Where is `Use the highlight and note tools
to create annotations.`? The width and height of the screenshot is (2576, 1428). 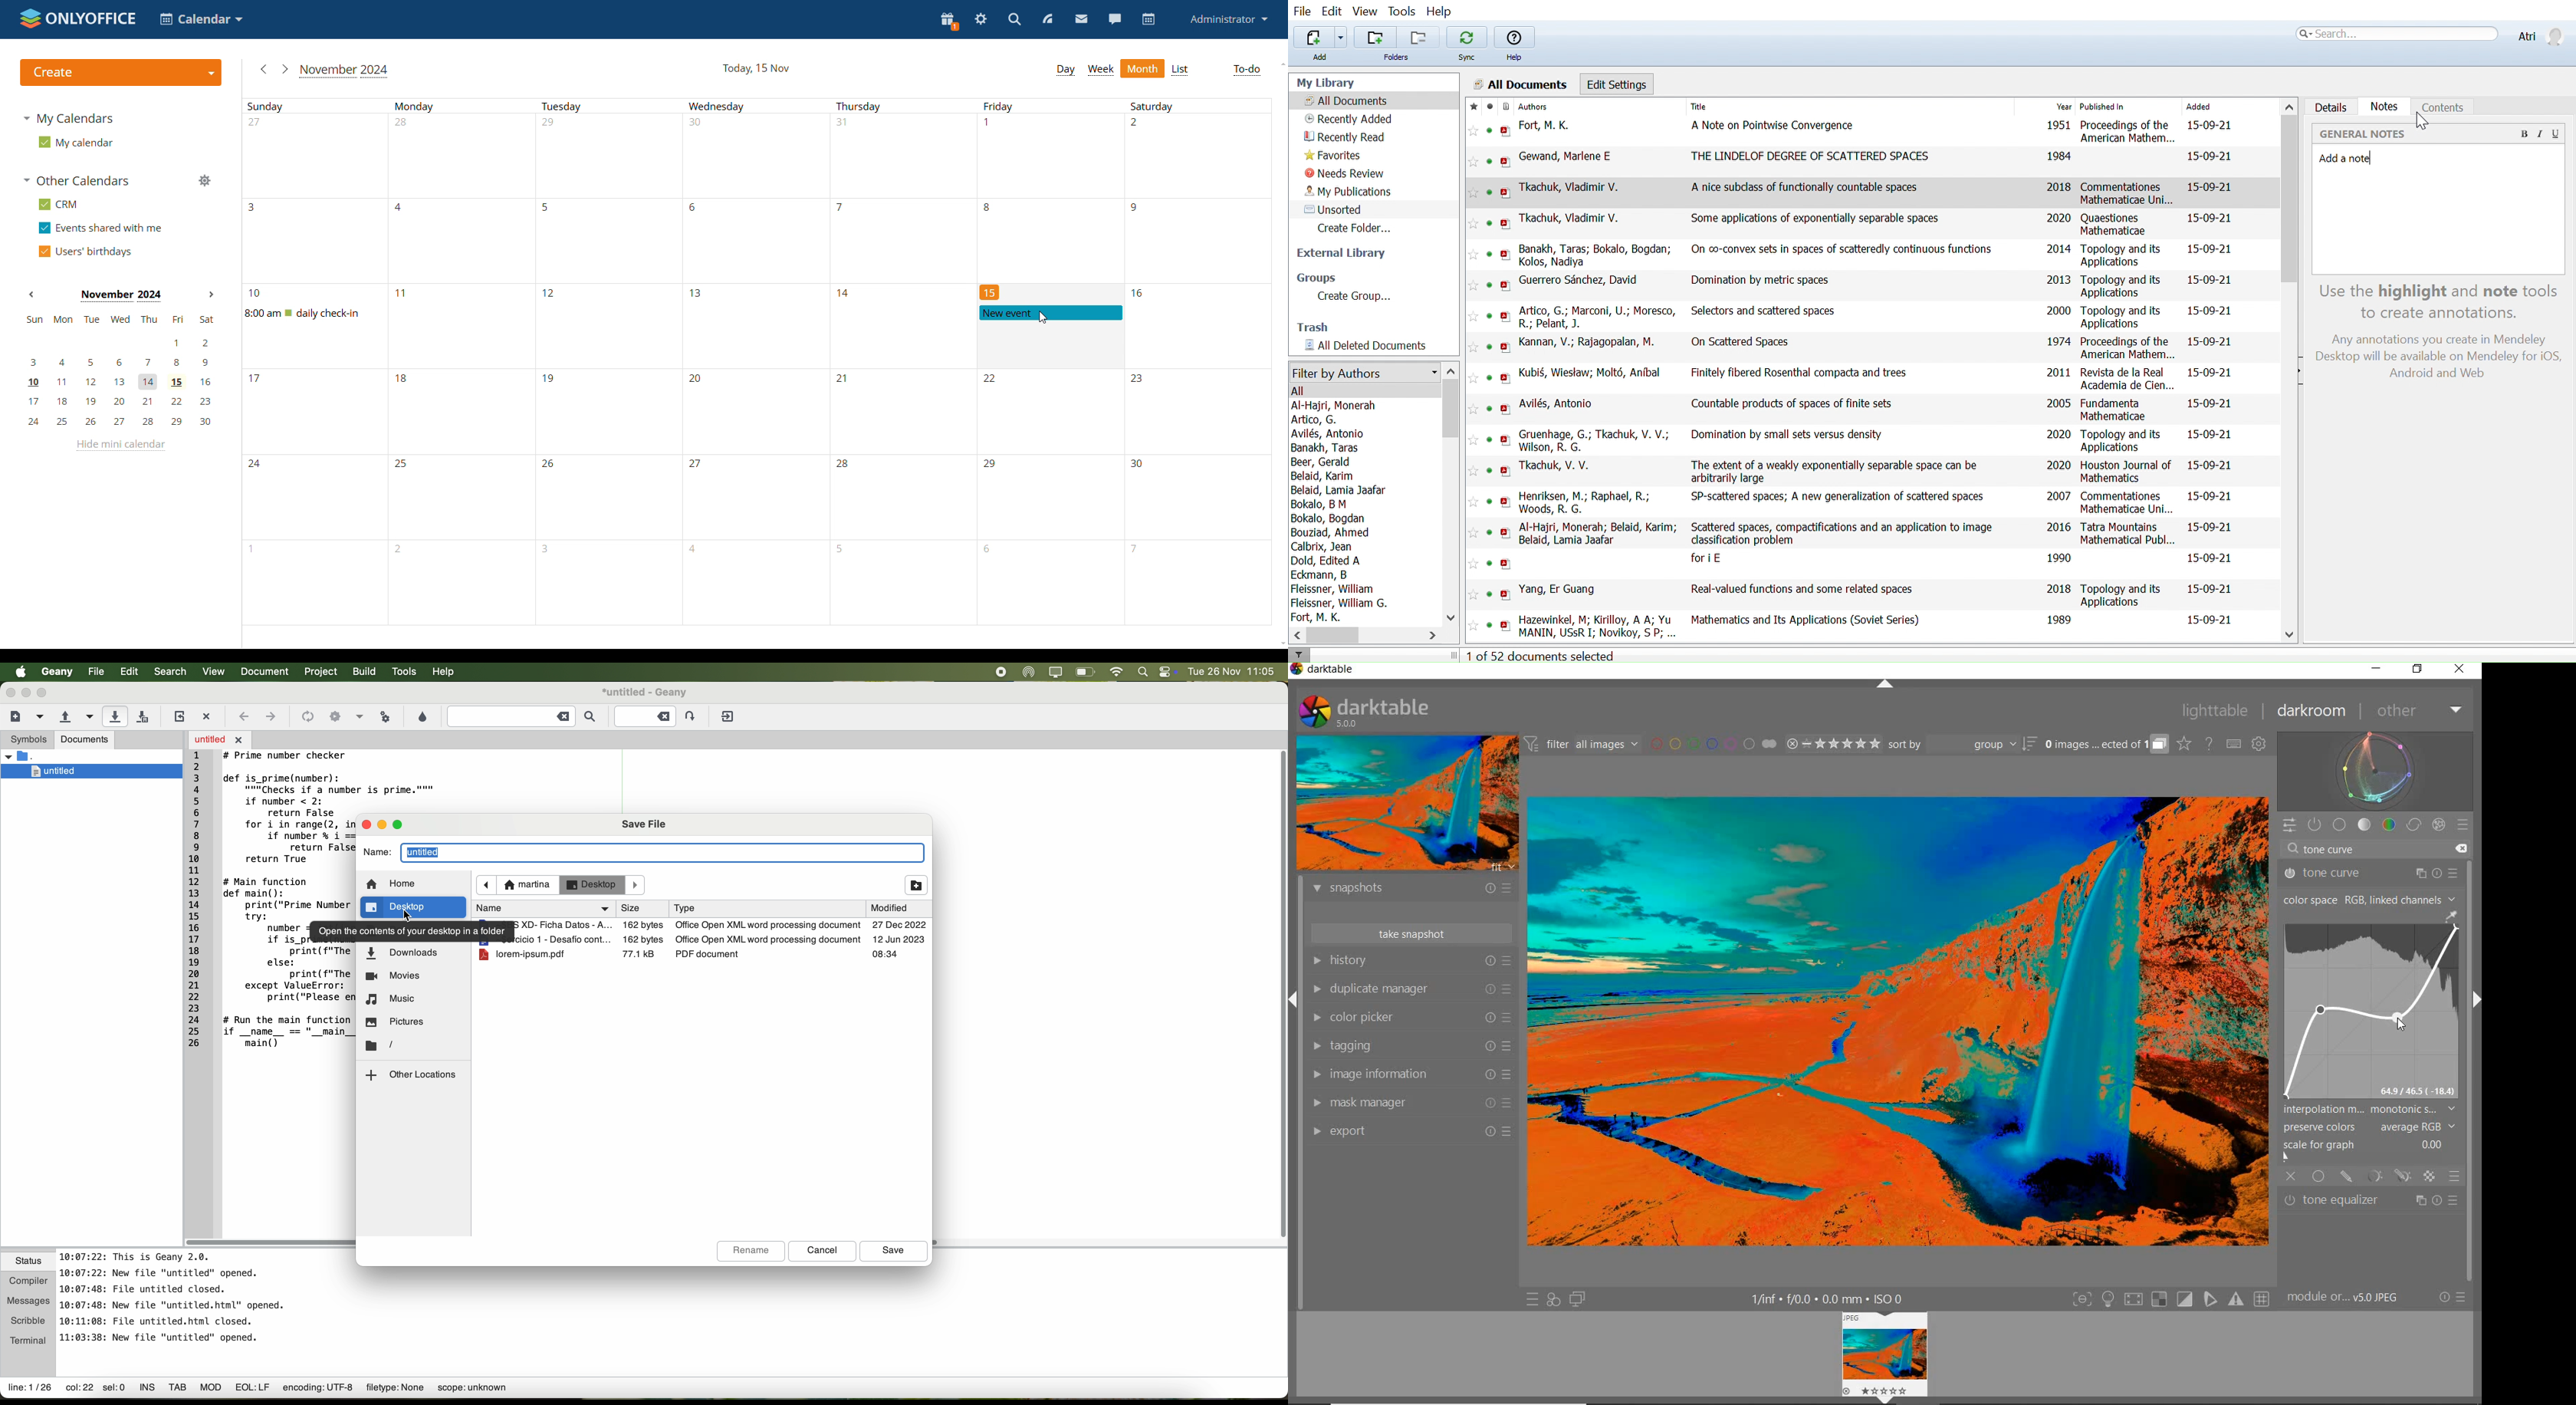 Use the highlight and note tools
to create annotations. is located at coordinates (2440, 303).